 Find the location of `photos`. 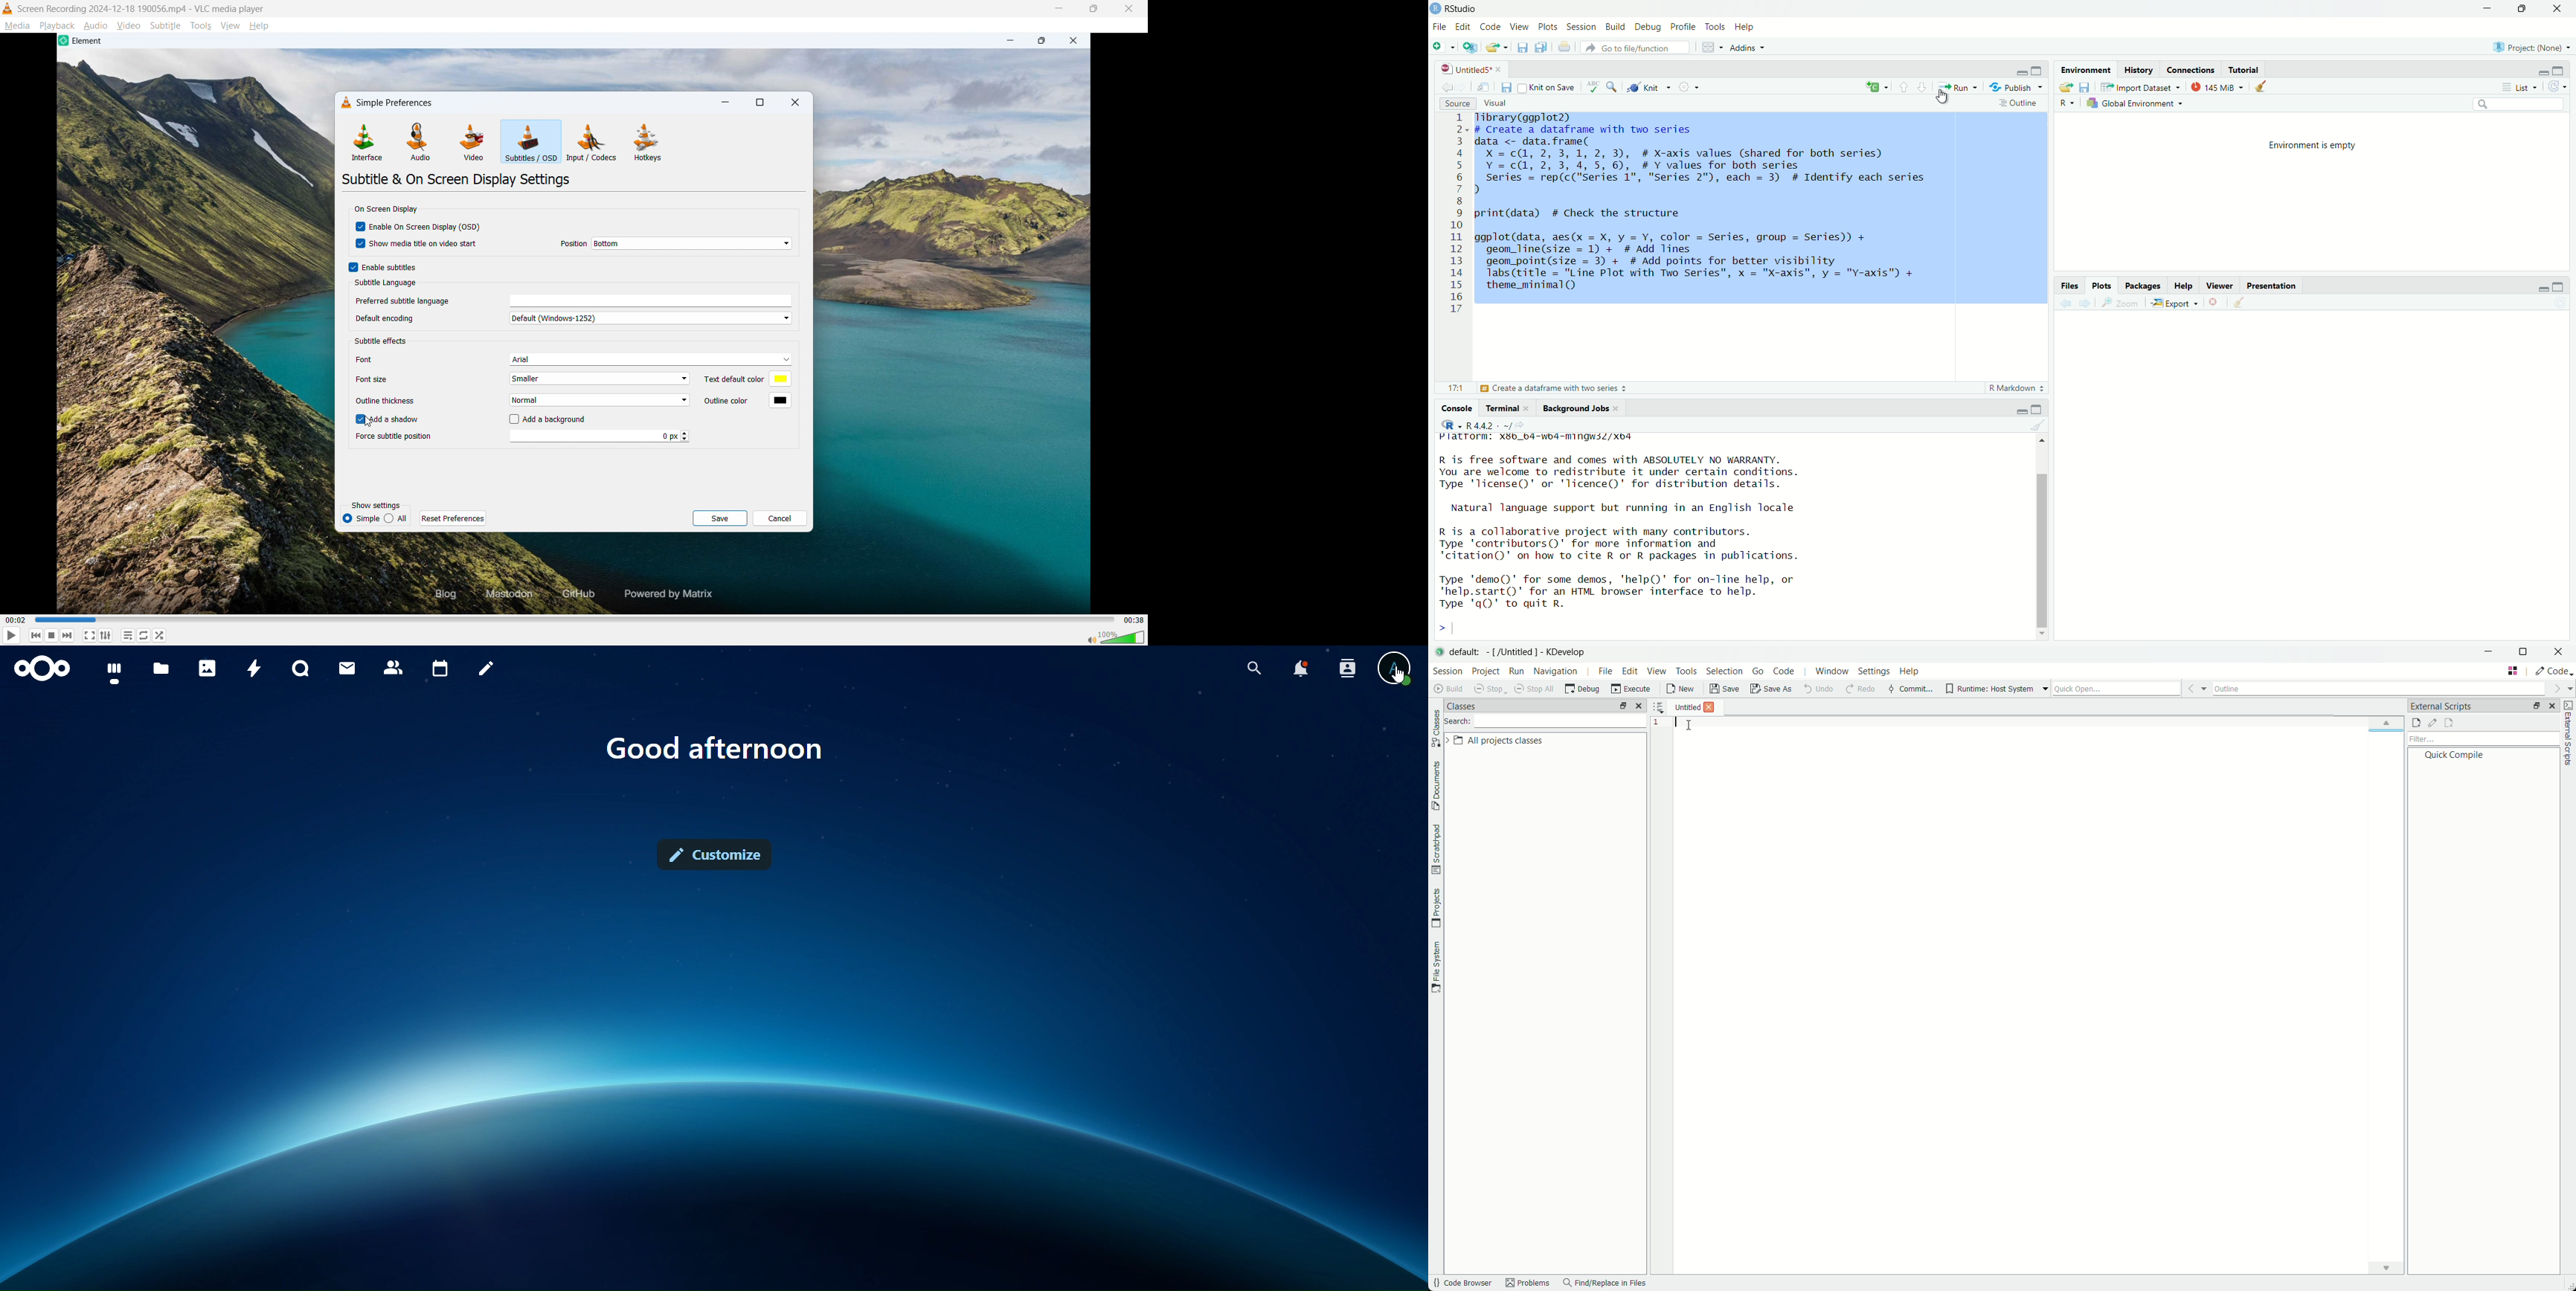

photos is located at coordinates (207, 668).